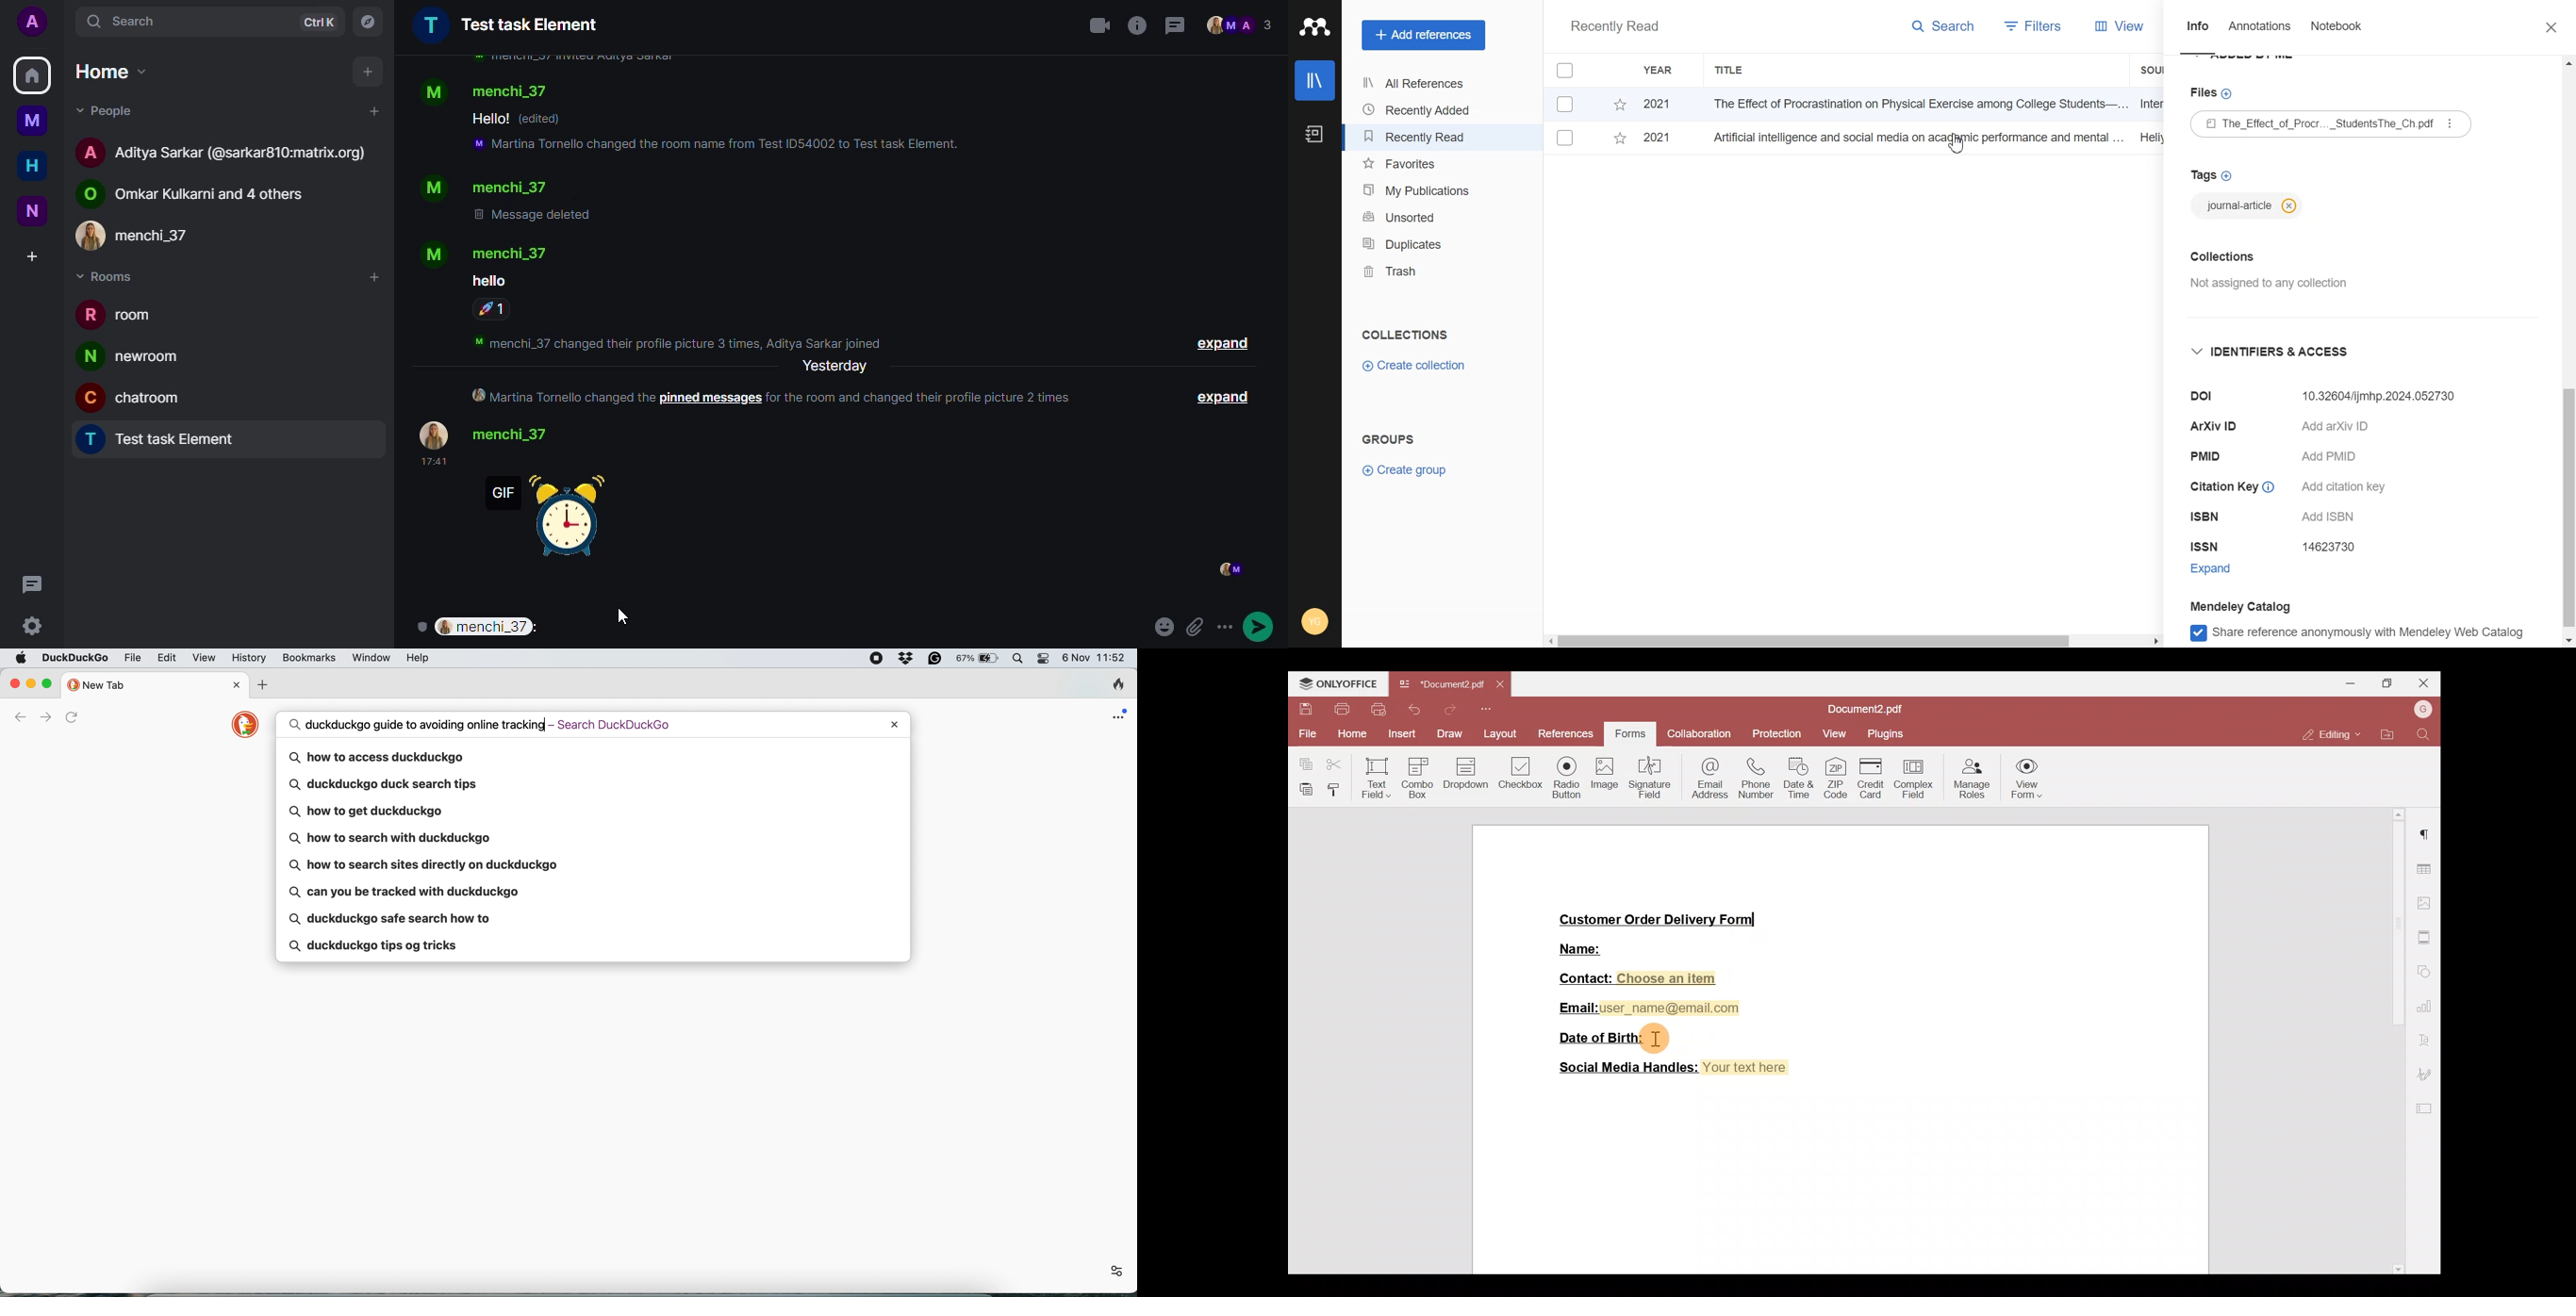 This screenshot has width=2576, height=1316. I want to click on Filters, so click(2028, 27).